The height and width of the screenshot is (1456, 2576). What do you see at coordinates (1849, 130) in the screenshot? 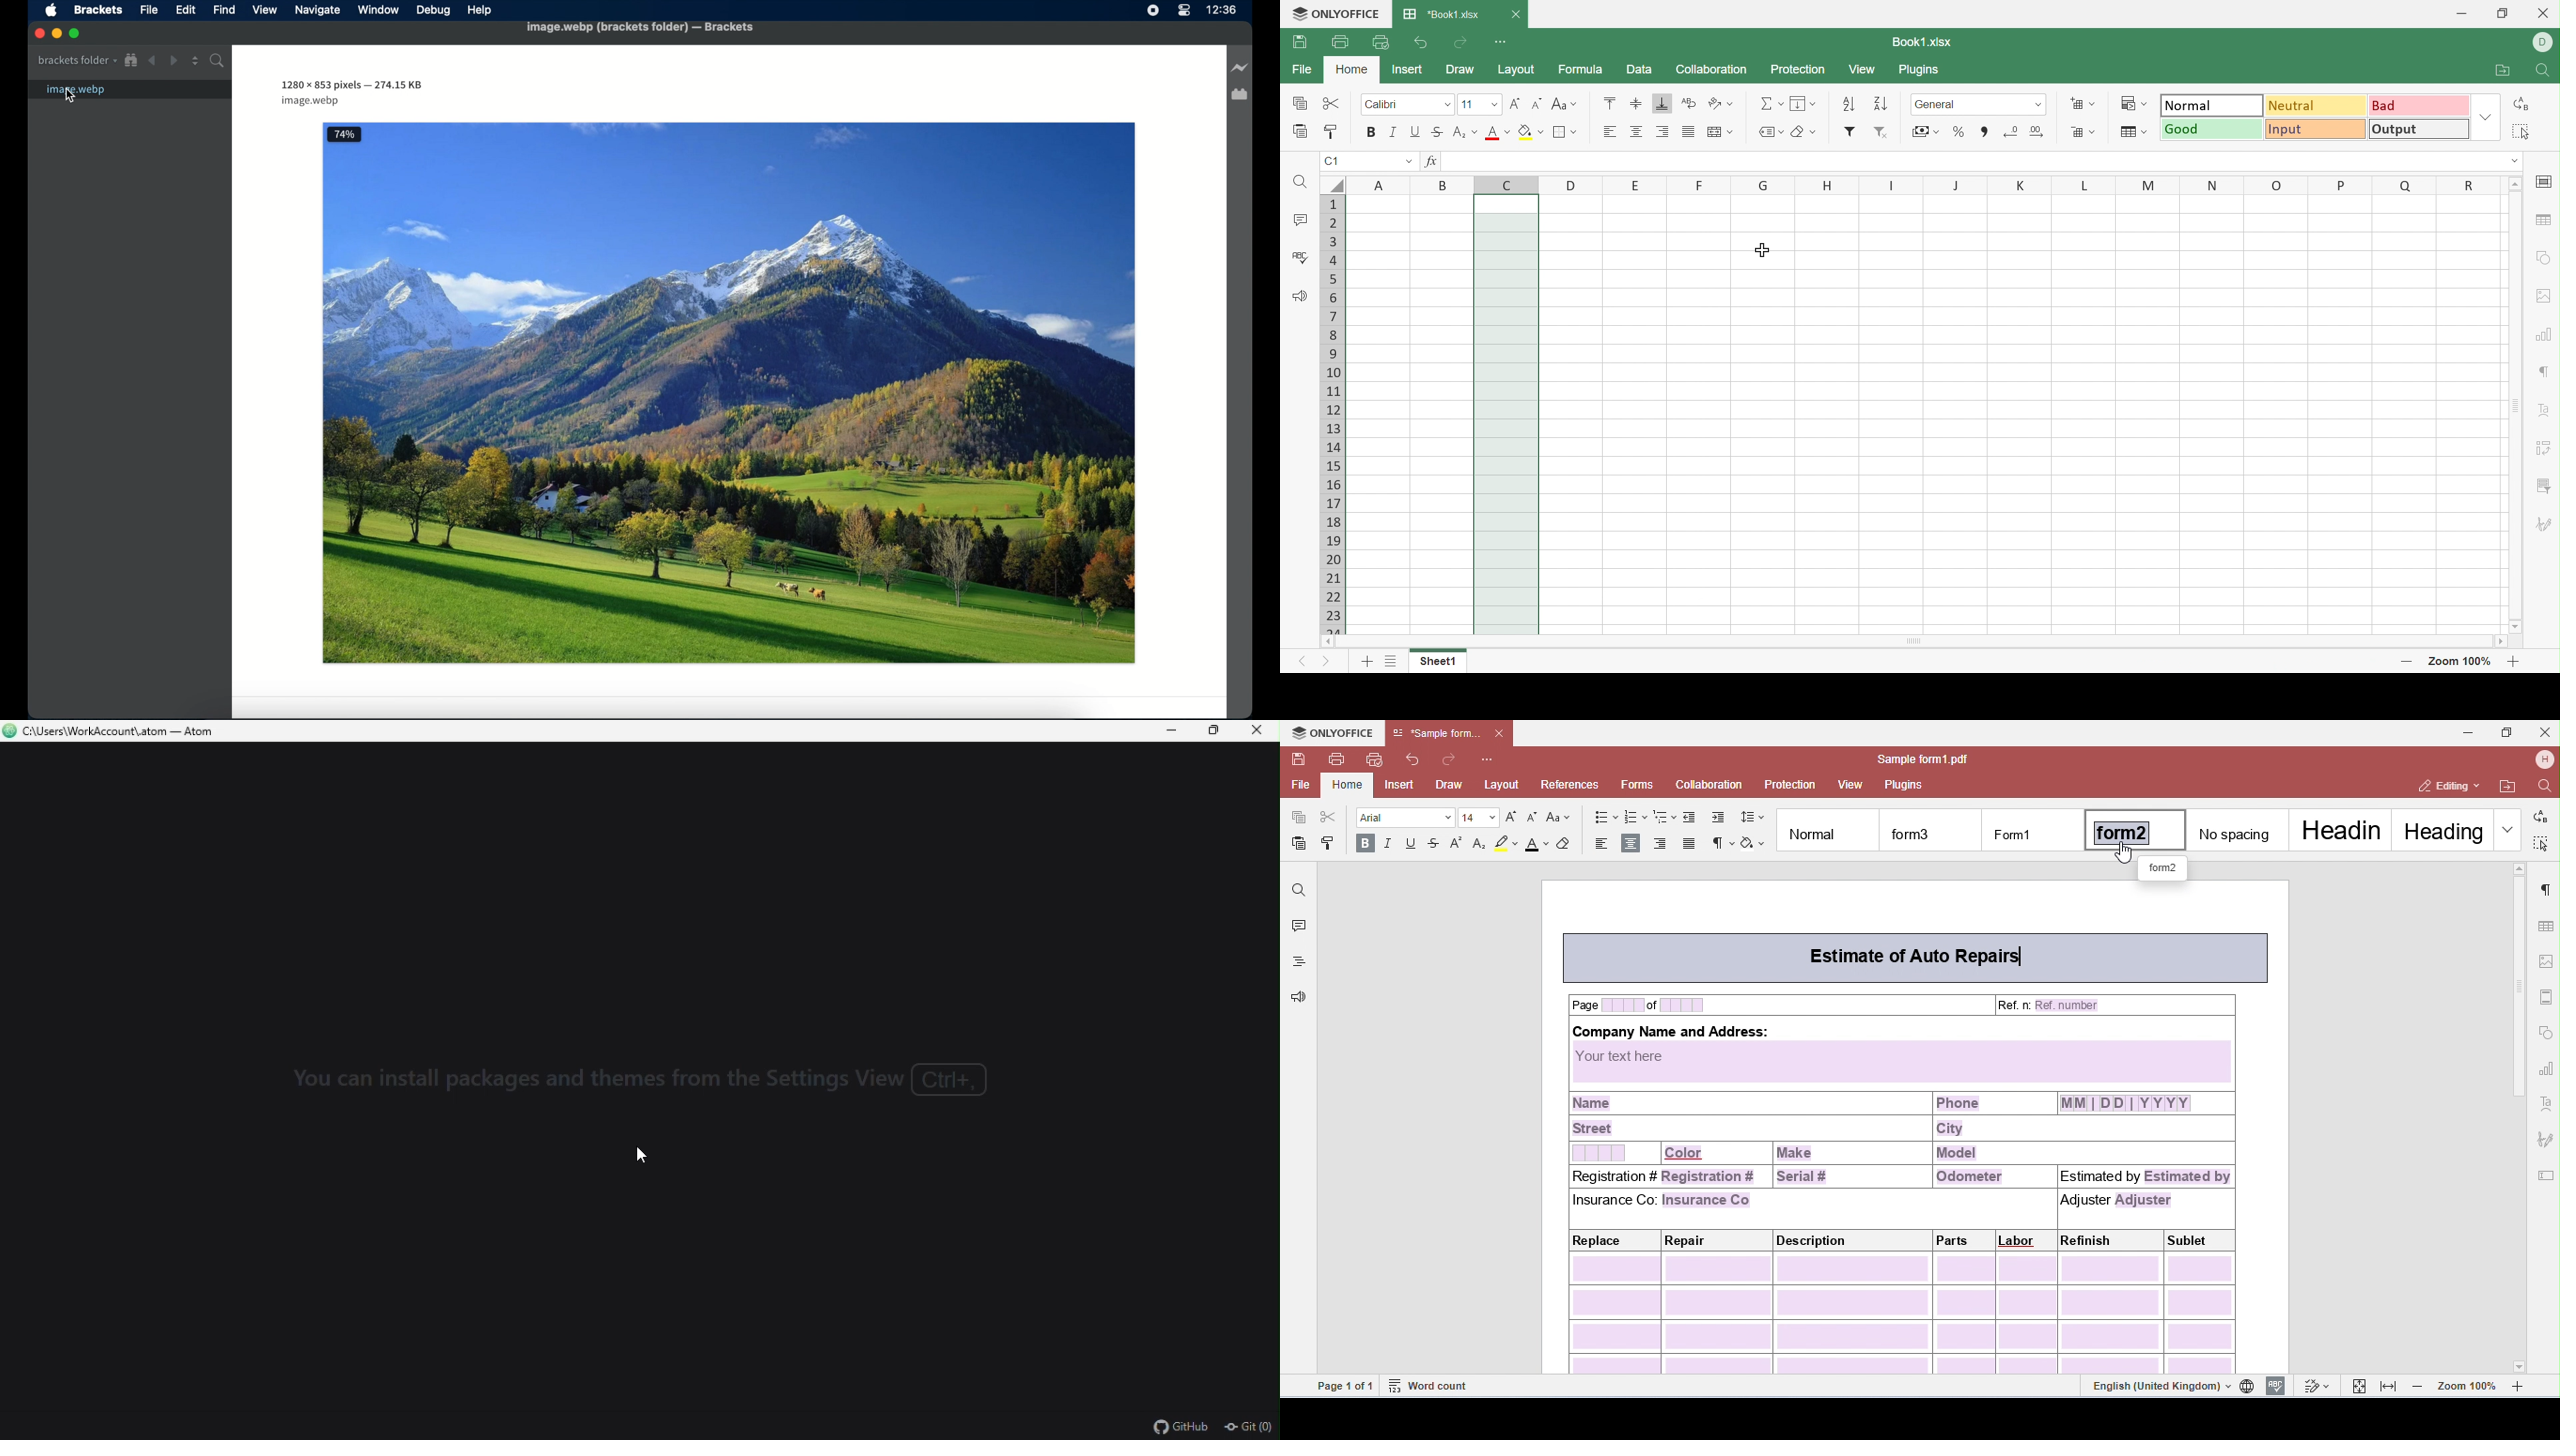
I see `Insert filter` at bounding box center [1849, 130].